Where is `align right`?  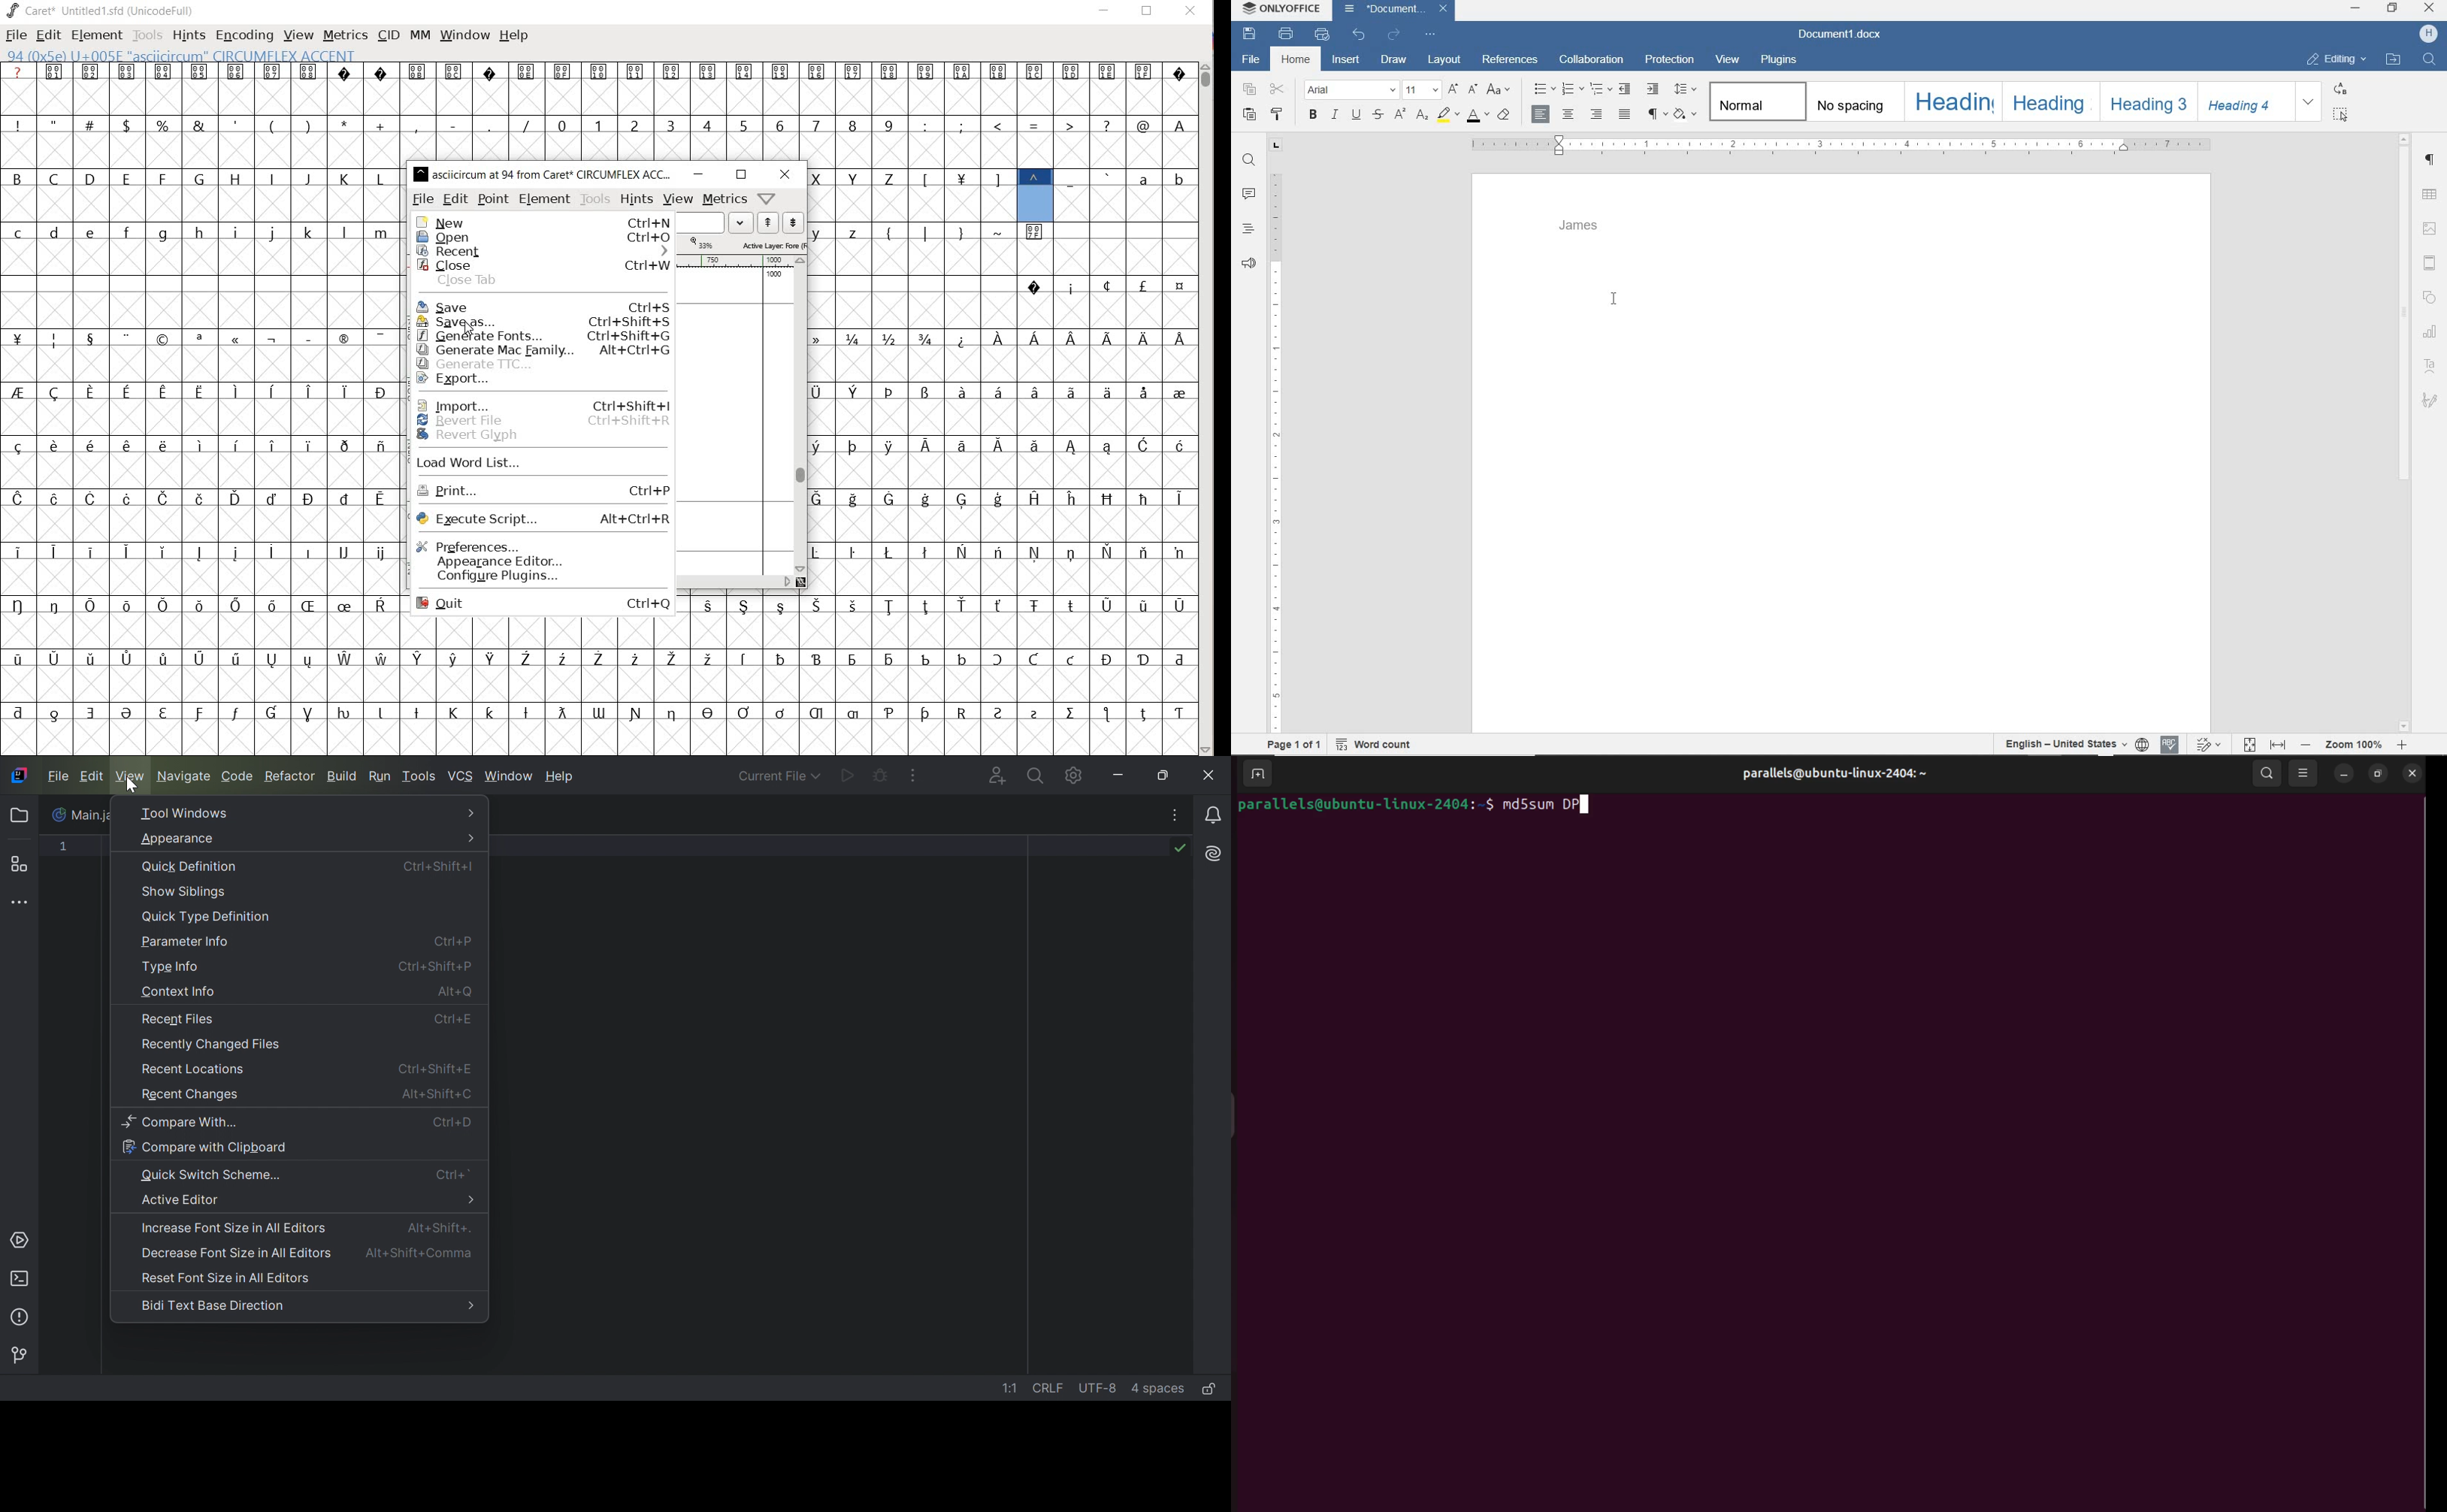
align right is located at coordinates (1598, 114).